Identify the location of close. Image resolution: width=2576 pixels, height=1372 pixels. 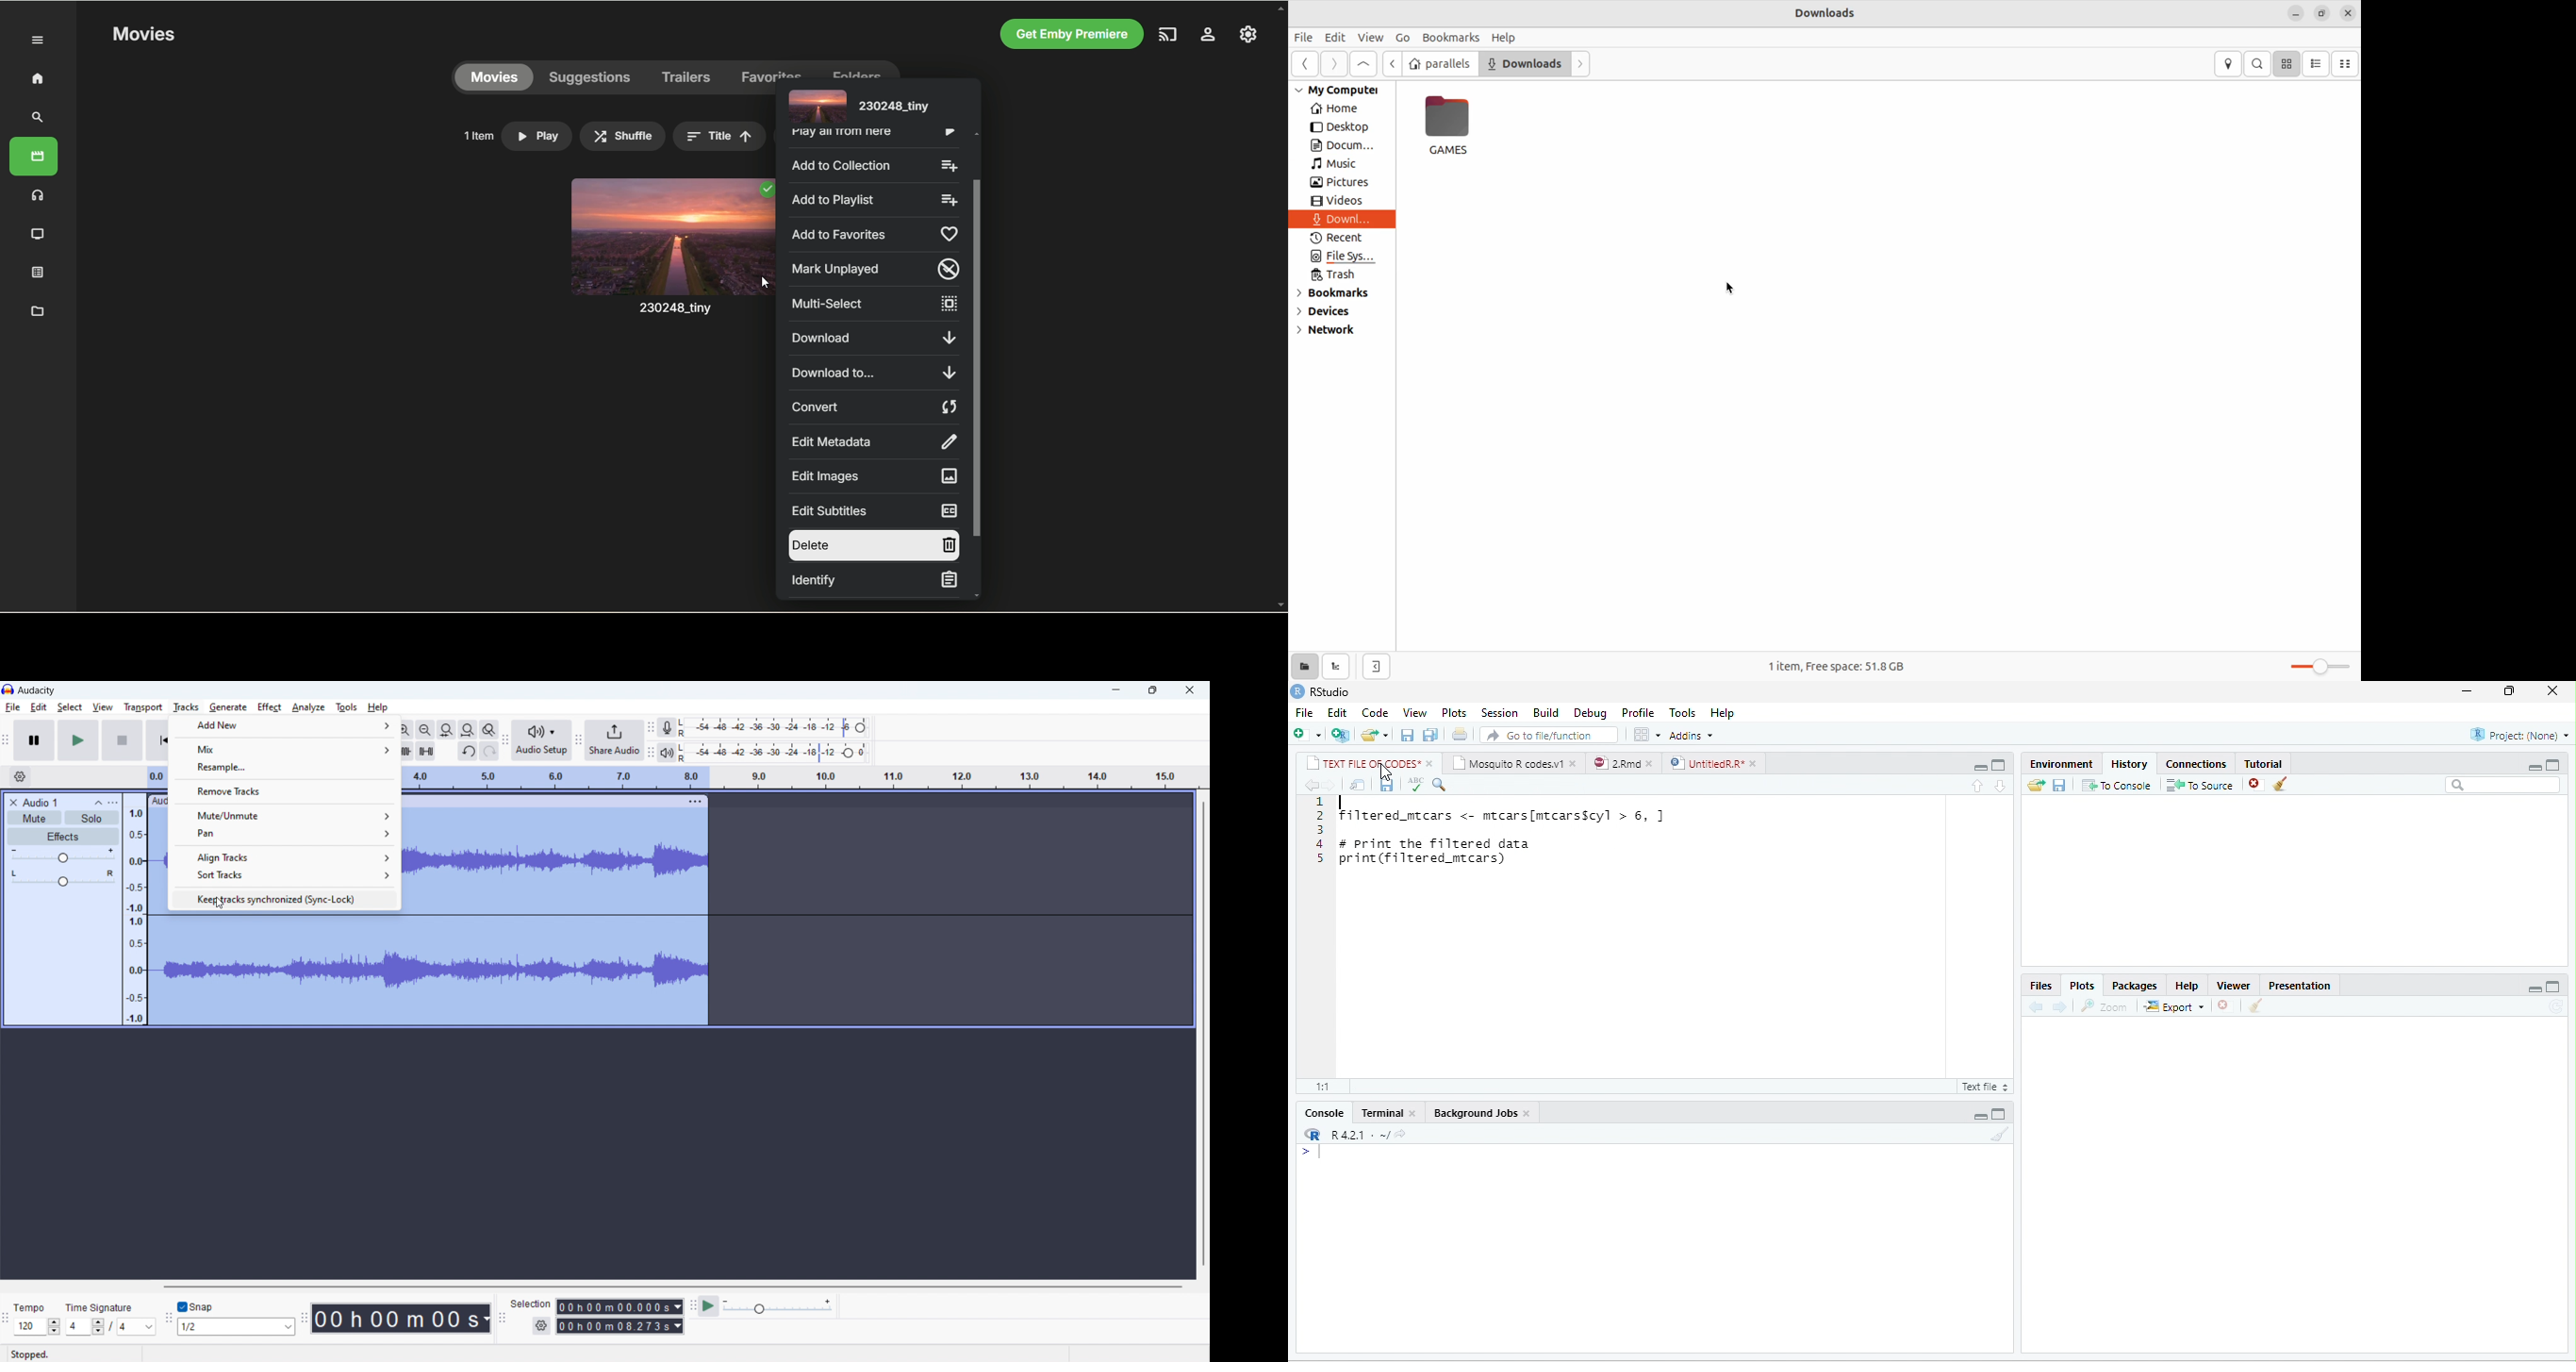
(1575, 765).